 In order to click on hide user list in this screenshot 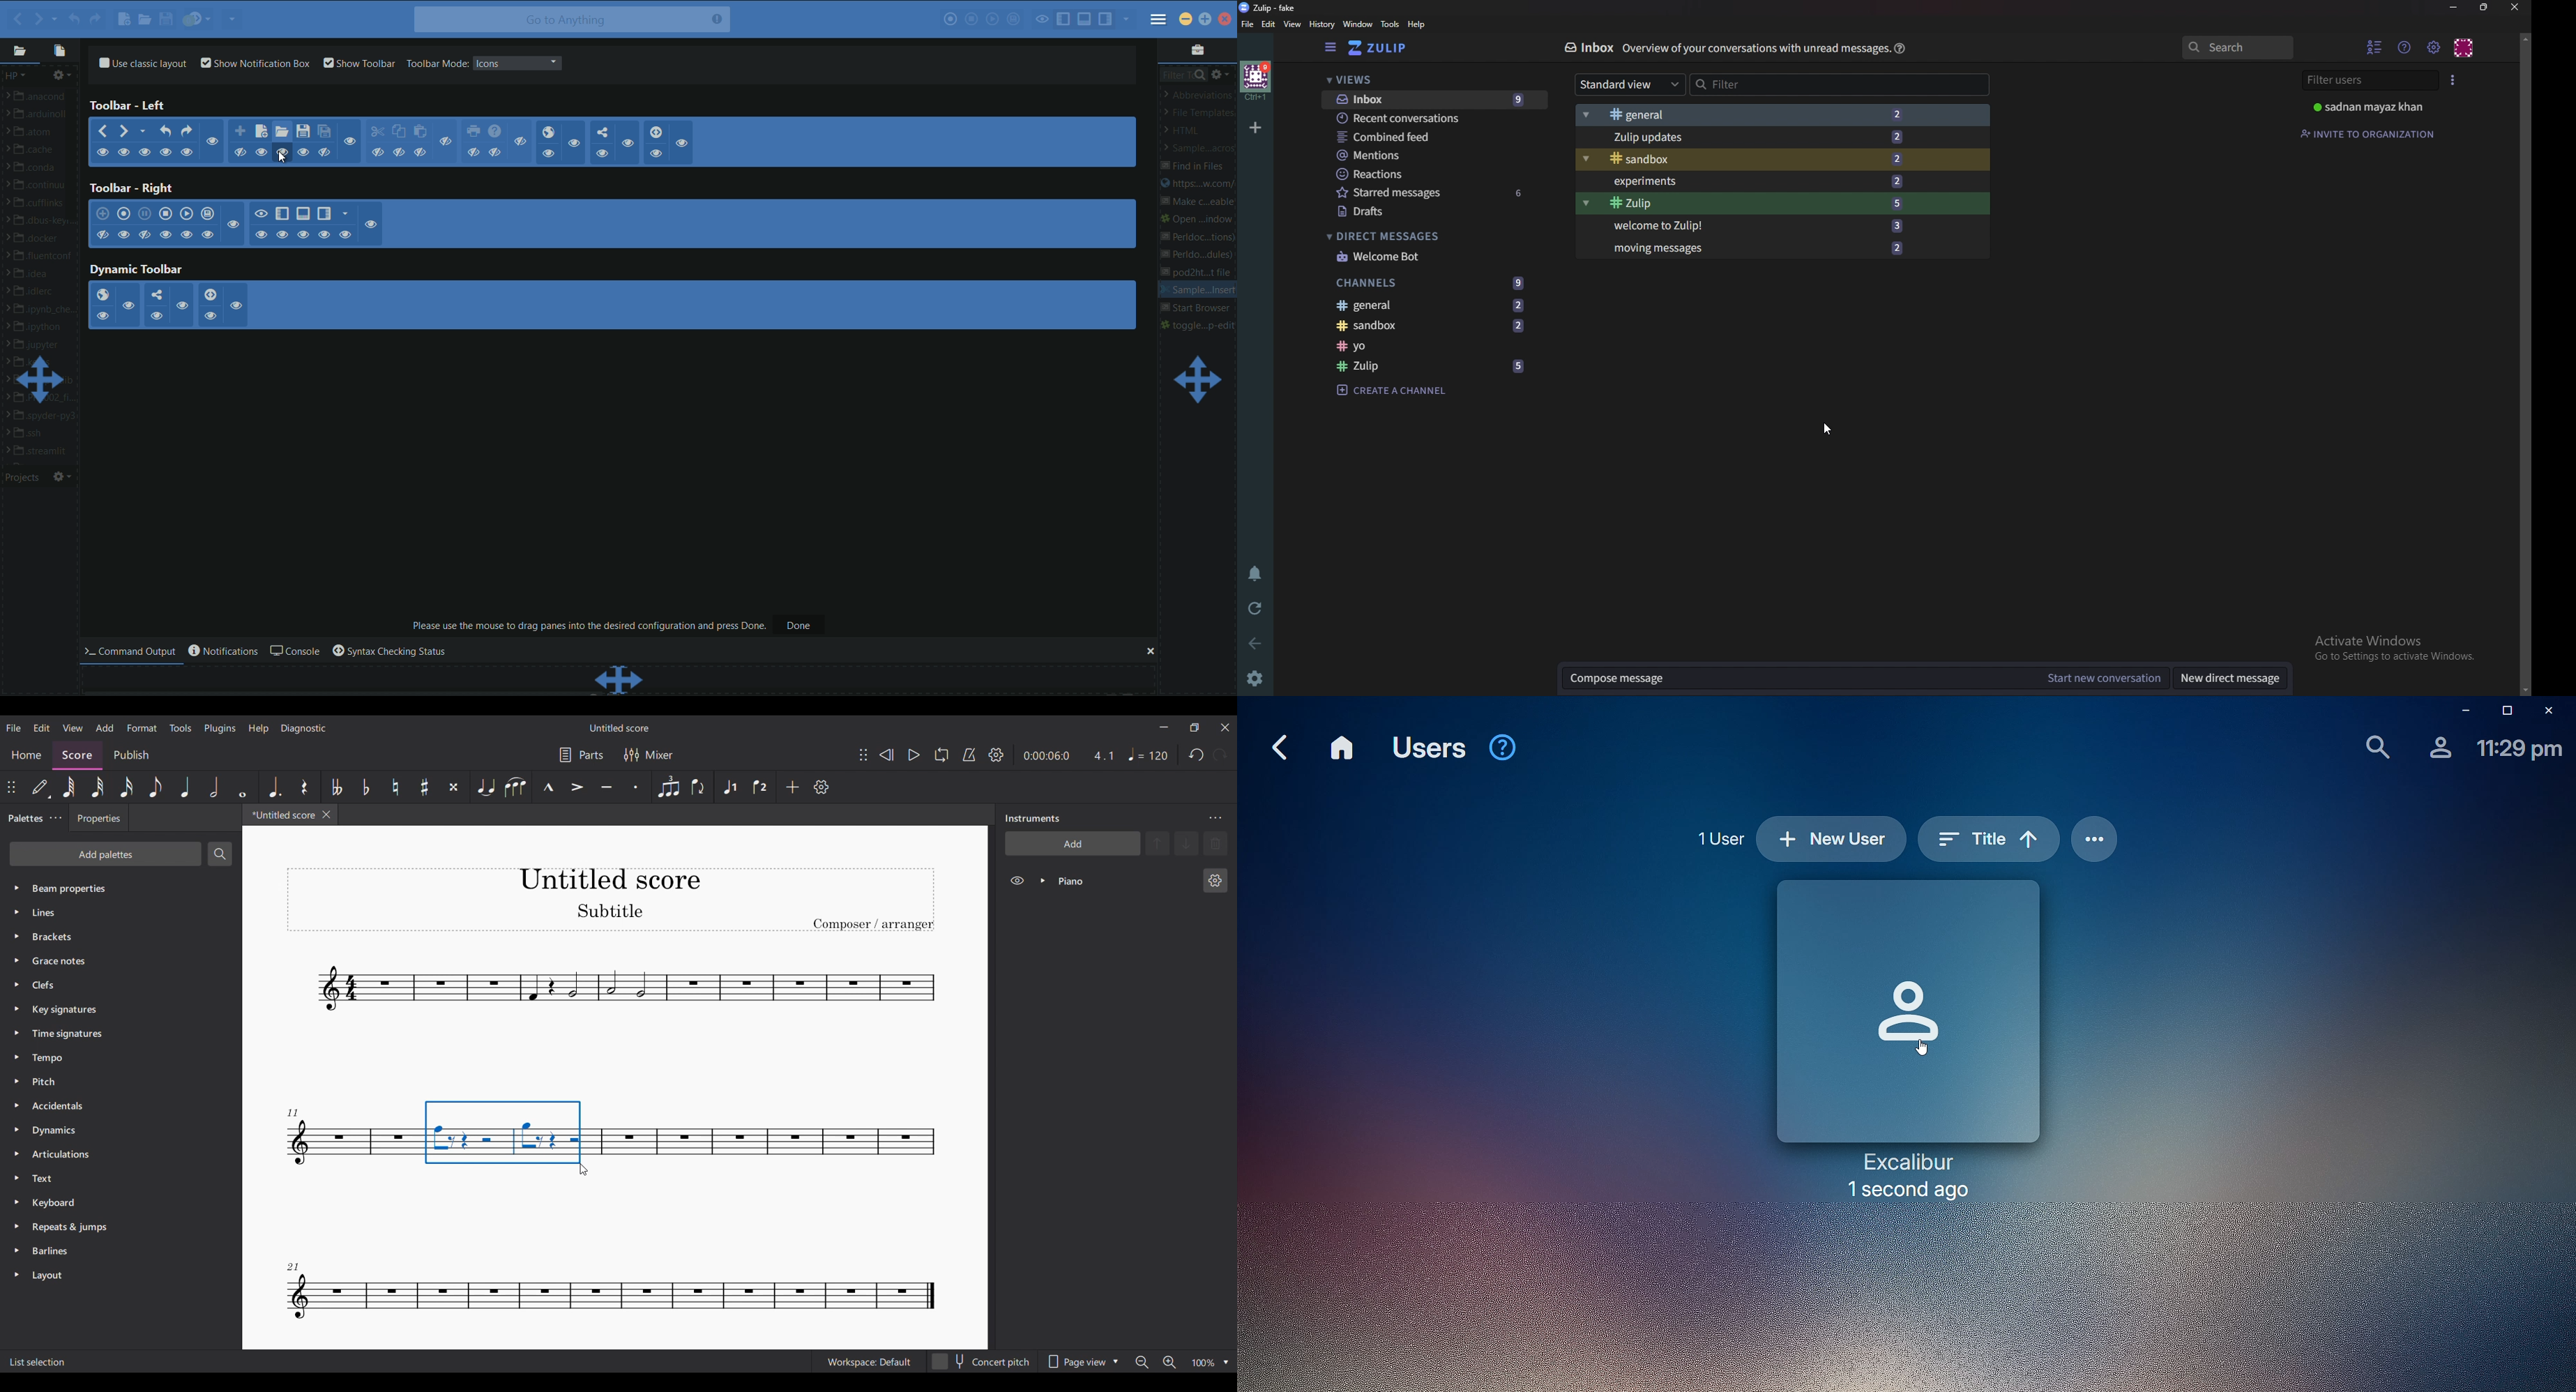, I will do `click(2376, 47)`.